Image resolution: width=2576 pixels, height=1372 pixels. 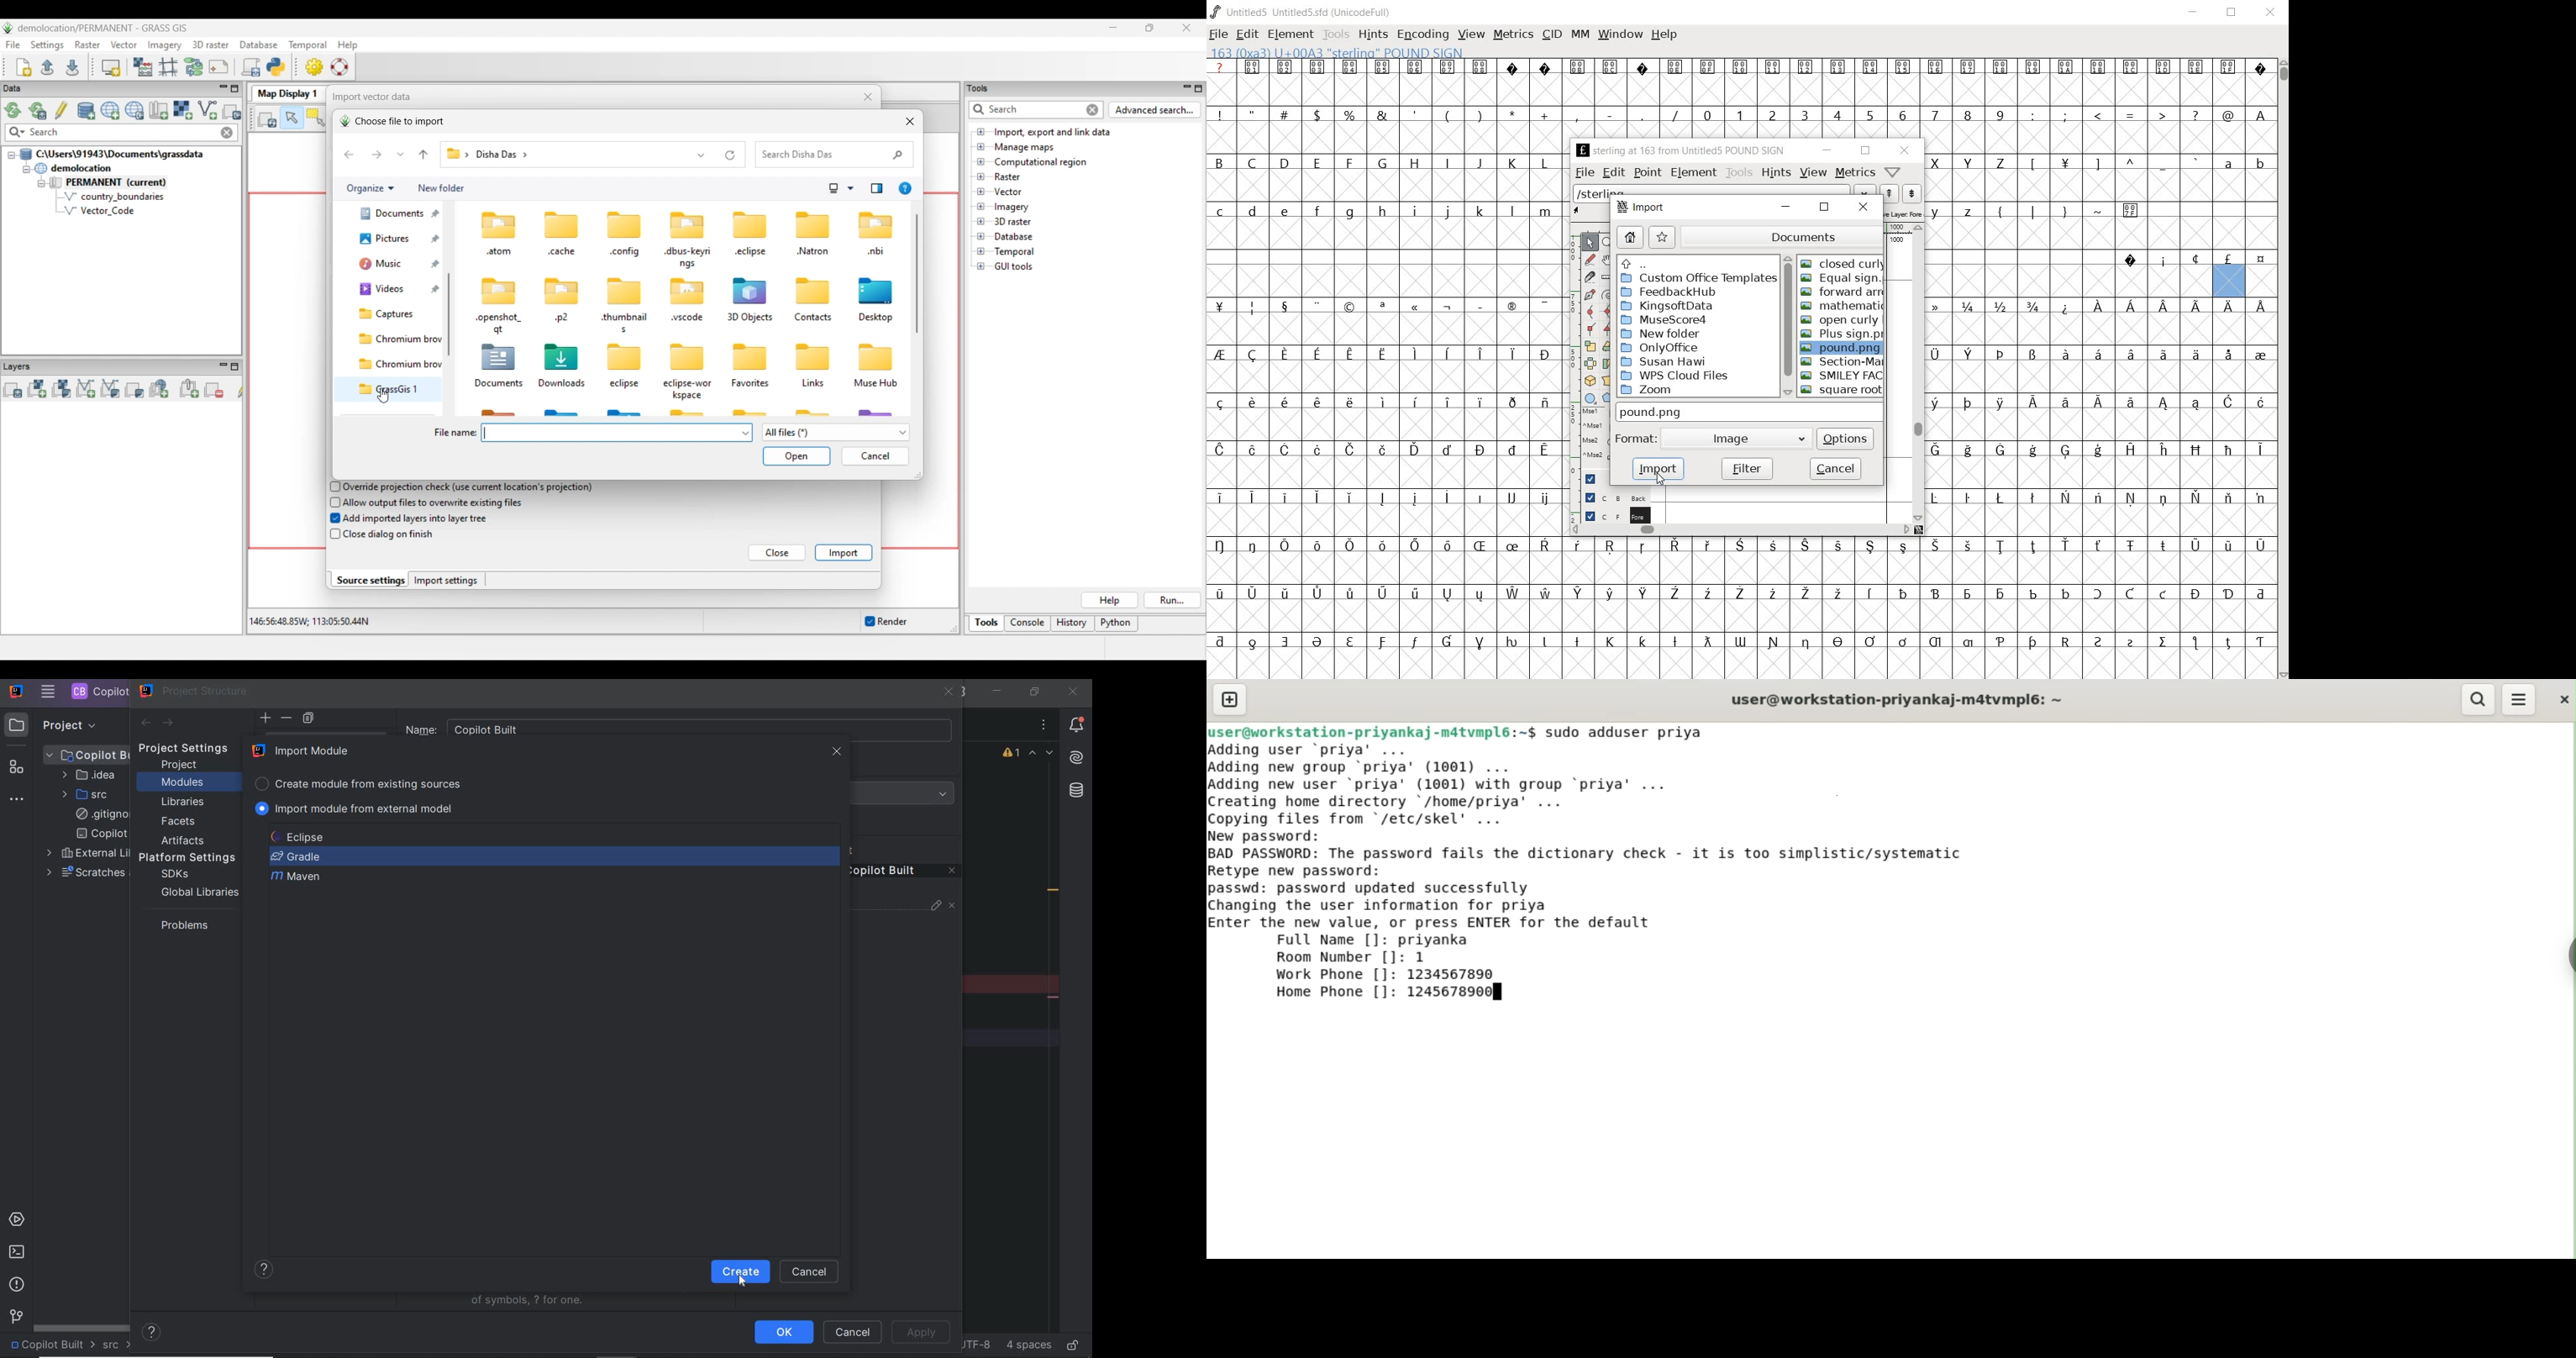 What do you see at coordinates (2099, 69) in the screenshot?
I see `Symbol` at bounding box center [2099, 69].